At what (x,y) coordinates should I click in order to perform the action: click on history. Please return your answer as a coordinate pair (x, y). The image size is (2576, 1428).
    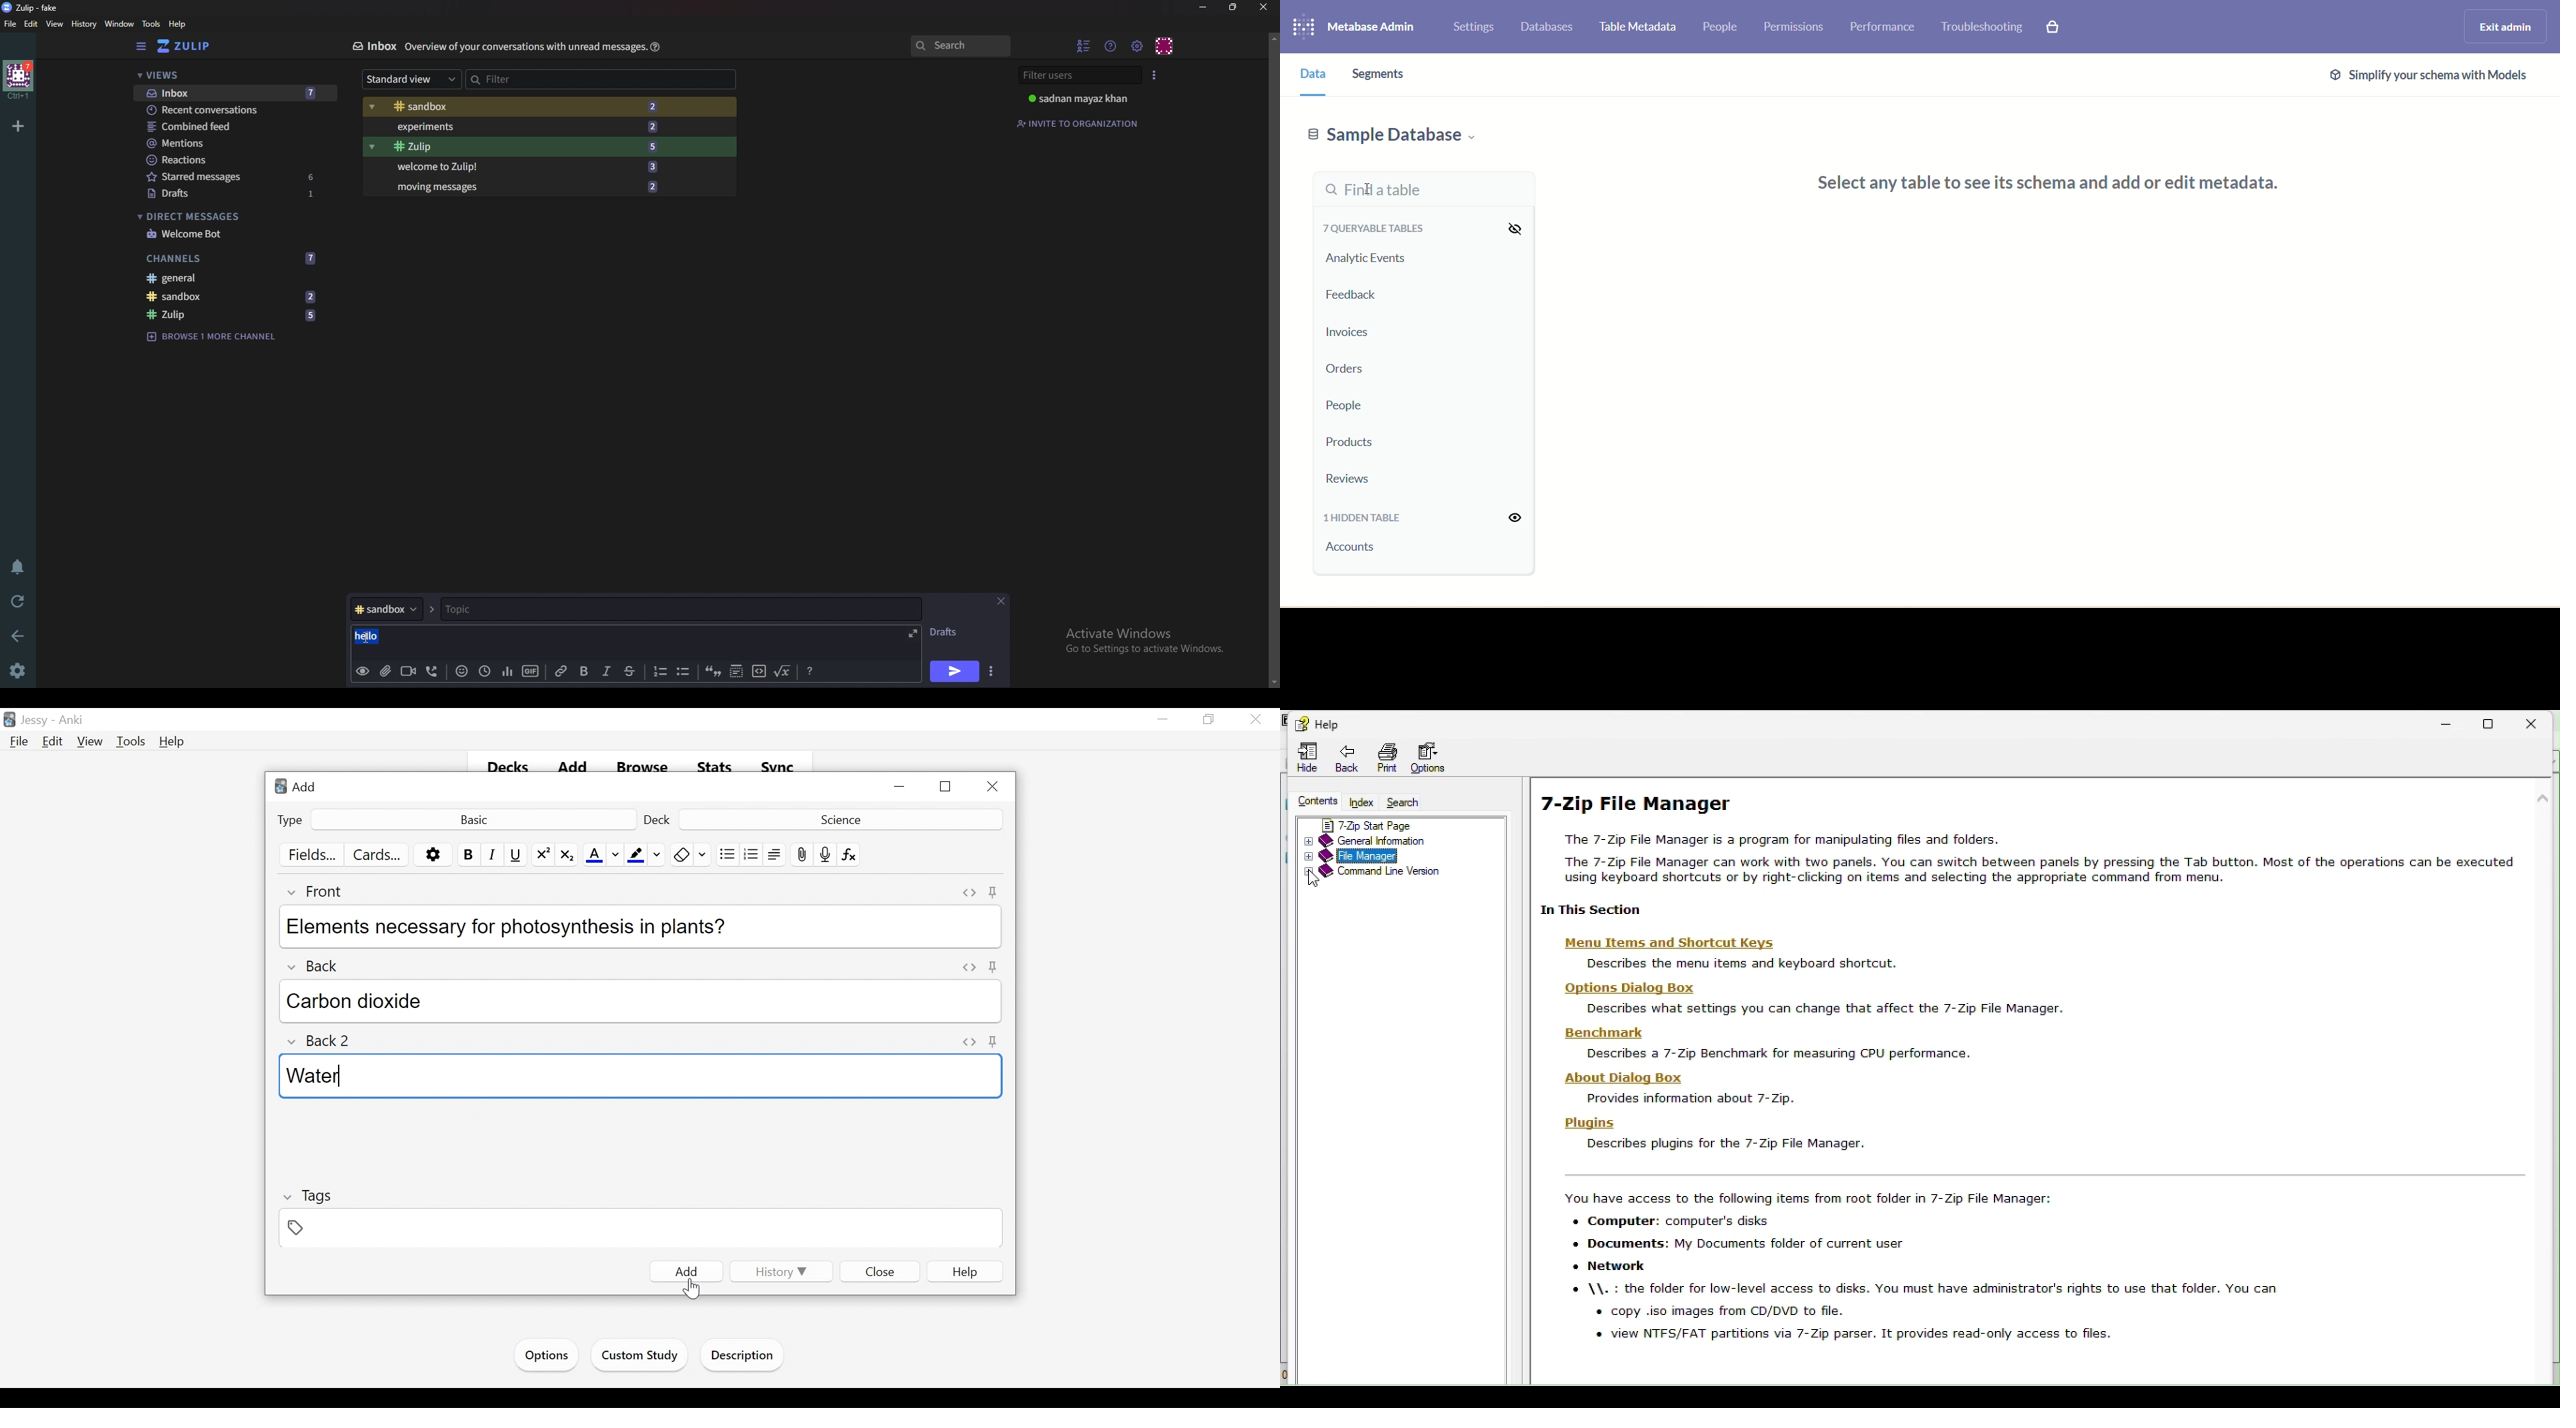
    Looking at the image, I should click on (83, 24).